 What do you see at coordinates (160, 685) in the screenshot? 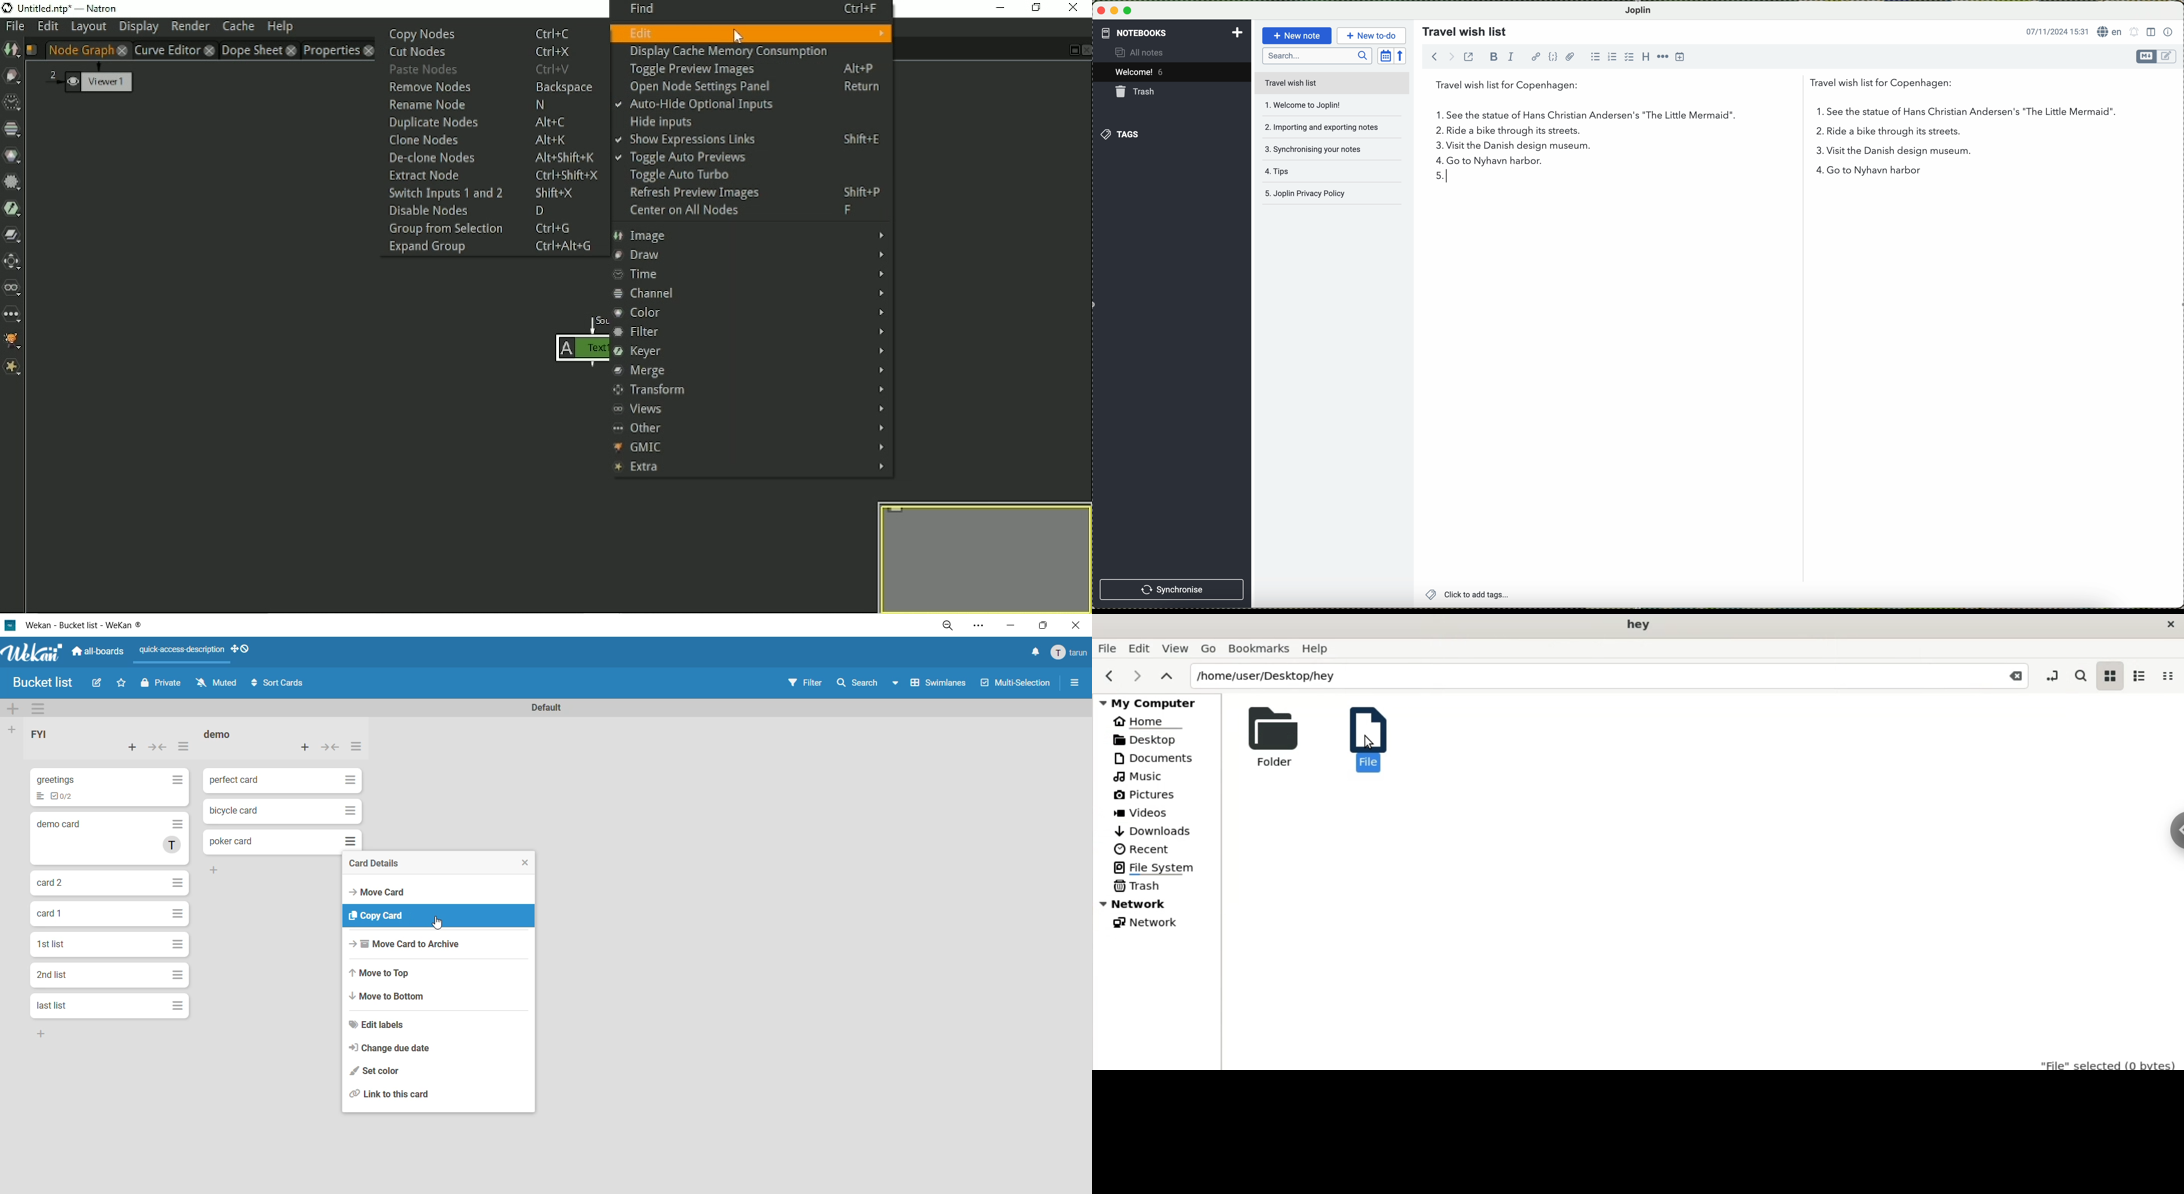
I see `private` at bounding box center [160, 685].